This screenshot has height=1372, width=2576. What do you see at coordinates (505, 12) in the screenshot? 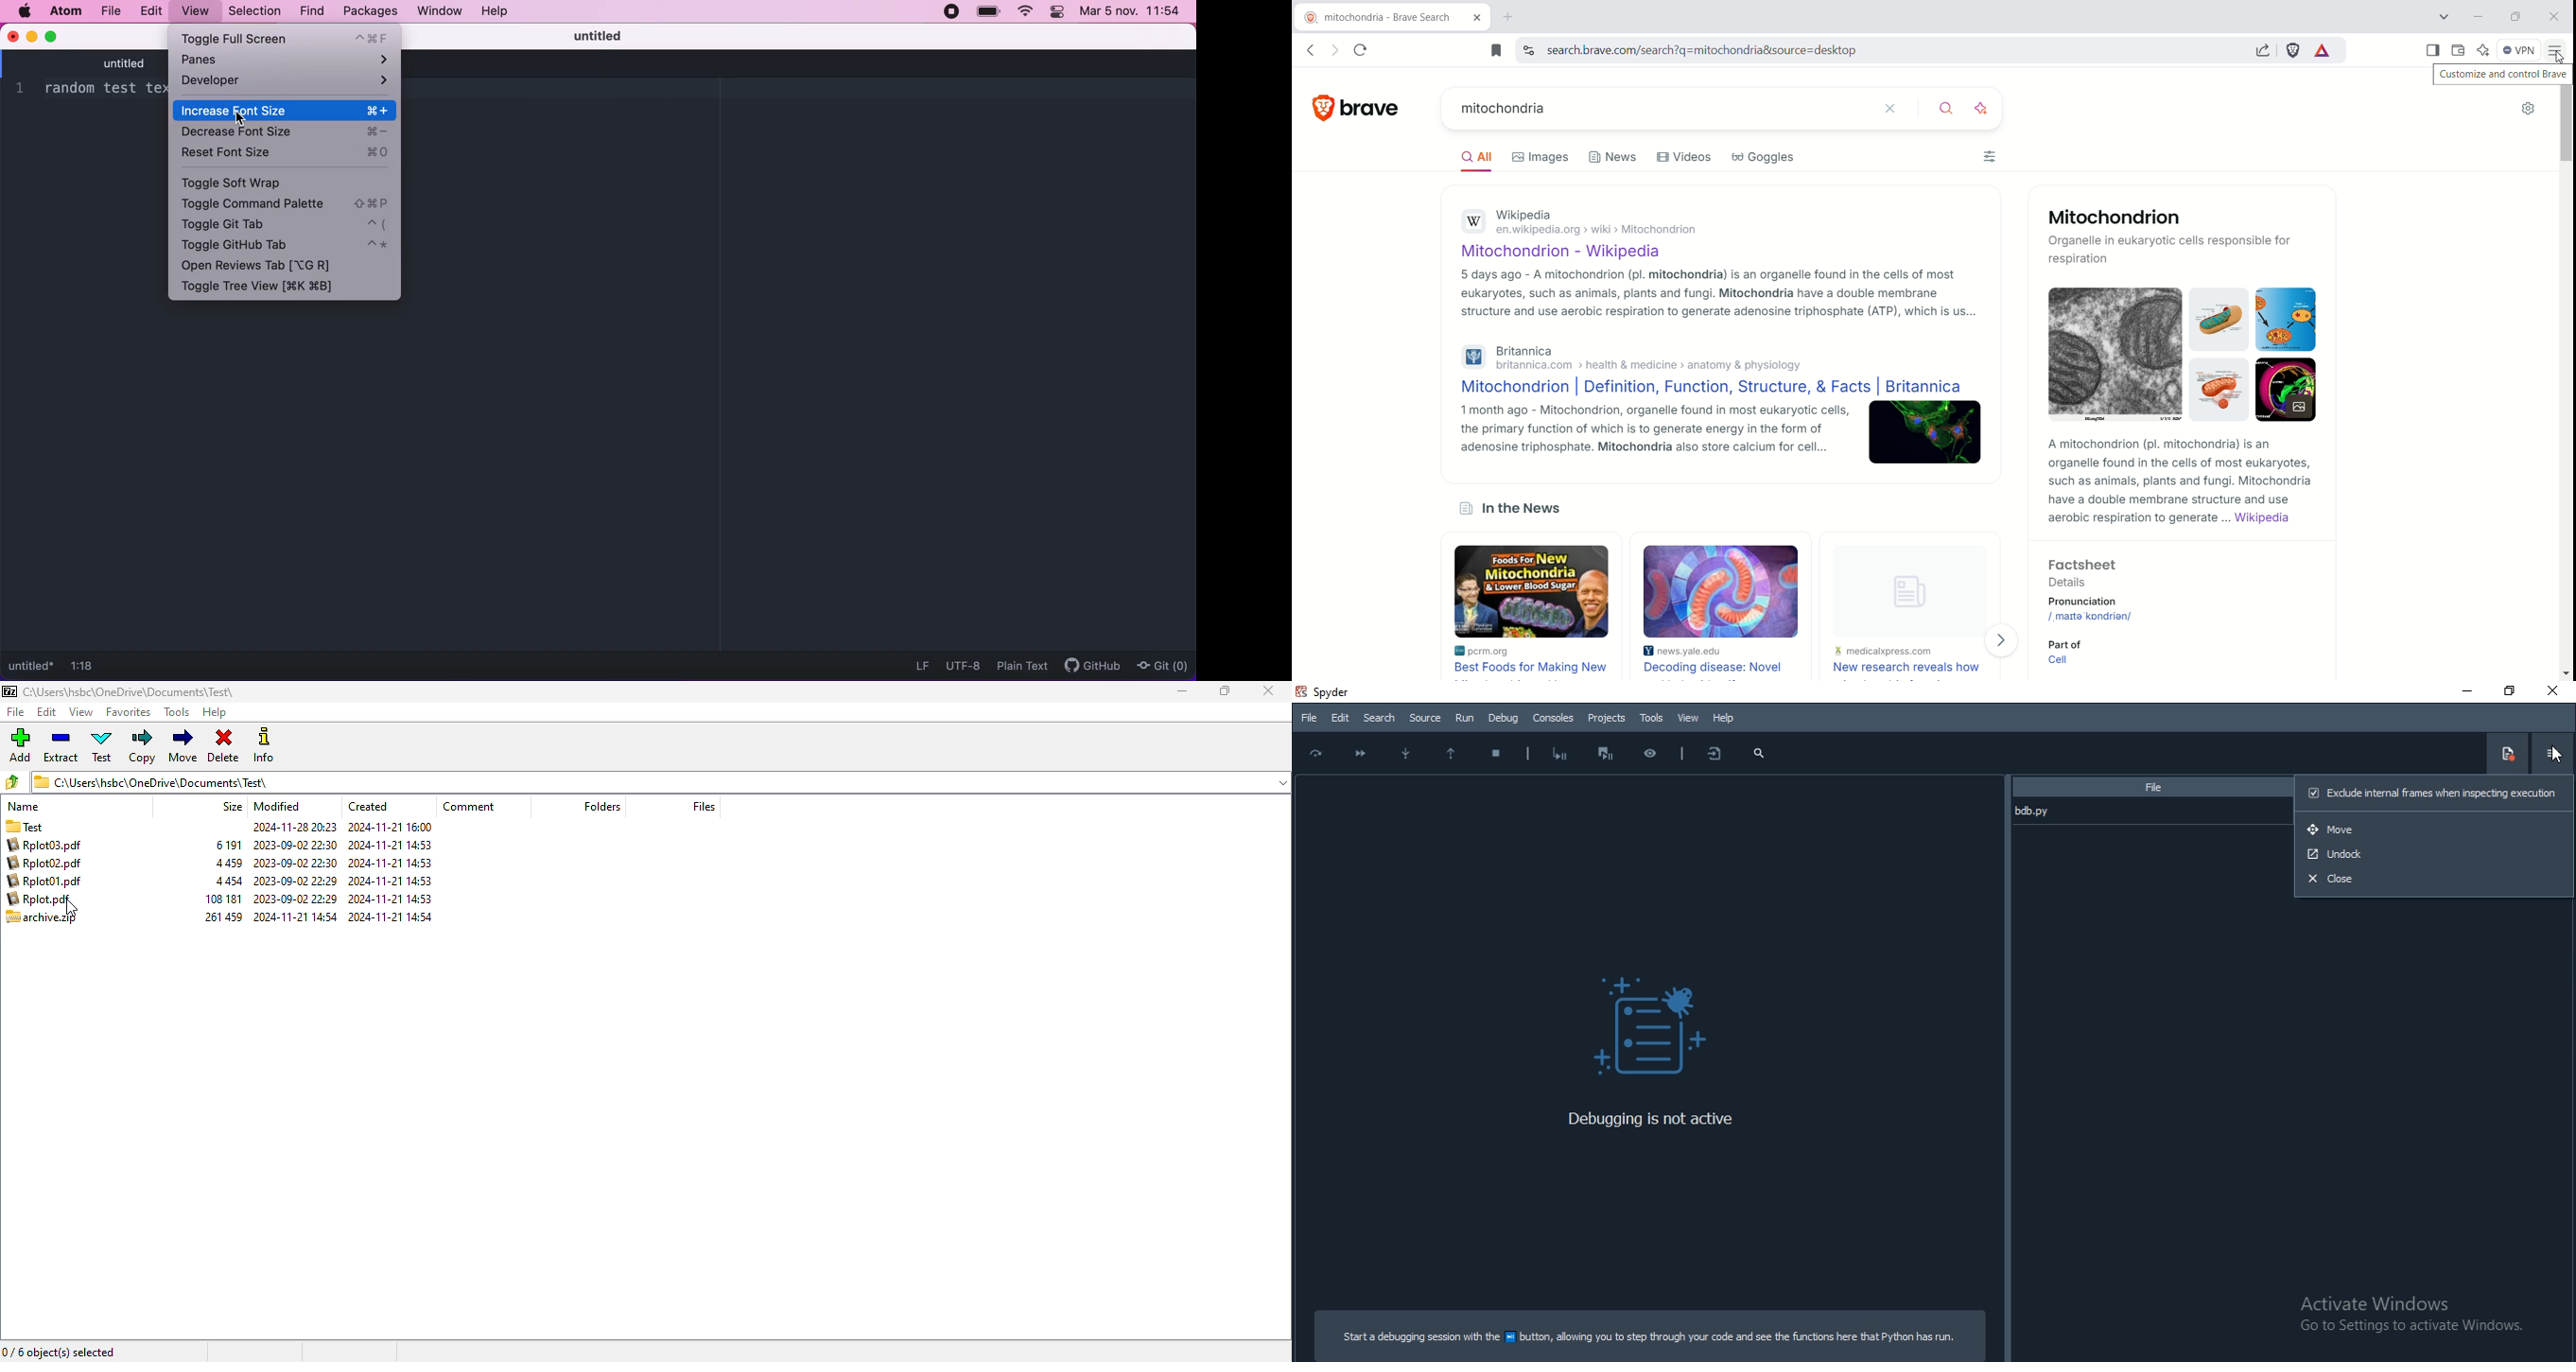
I see `help` at bounding box center [505, 12].